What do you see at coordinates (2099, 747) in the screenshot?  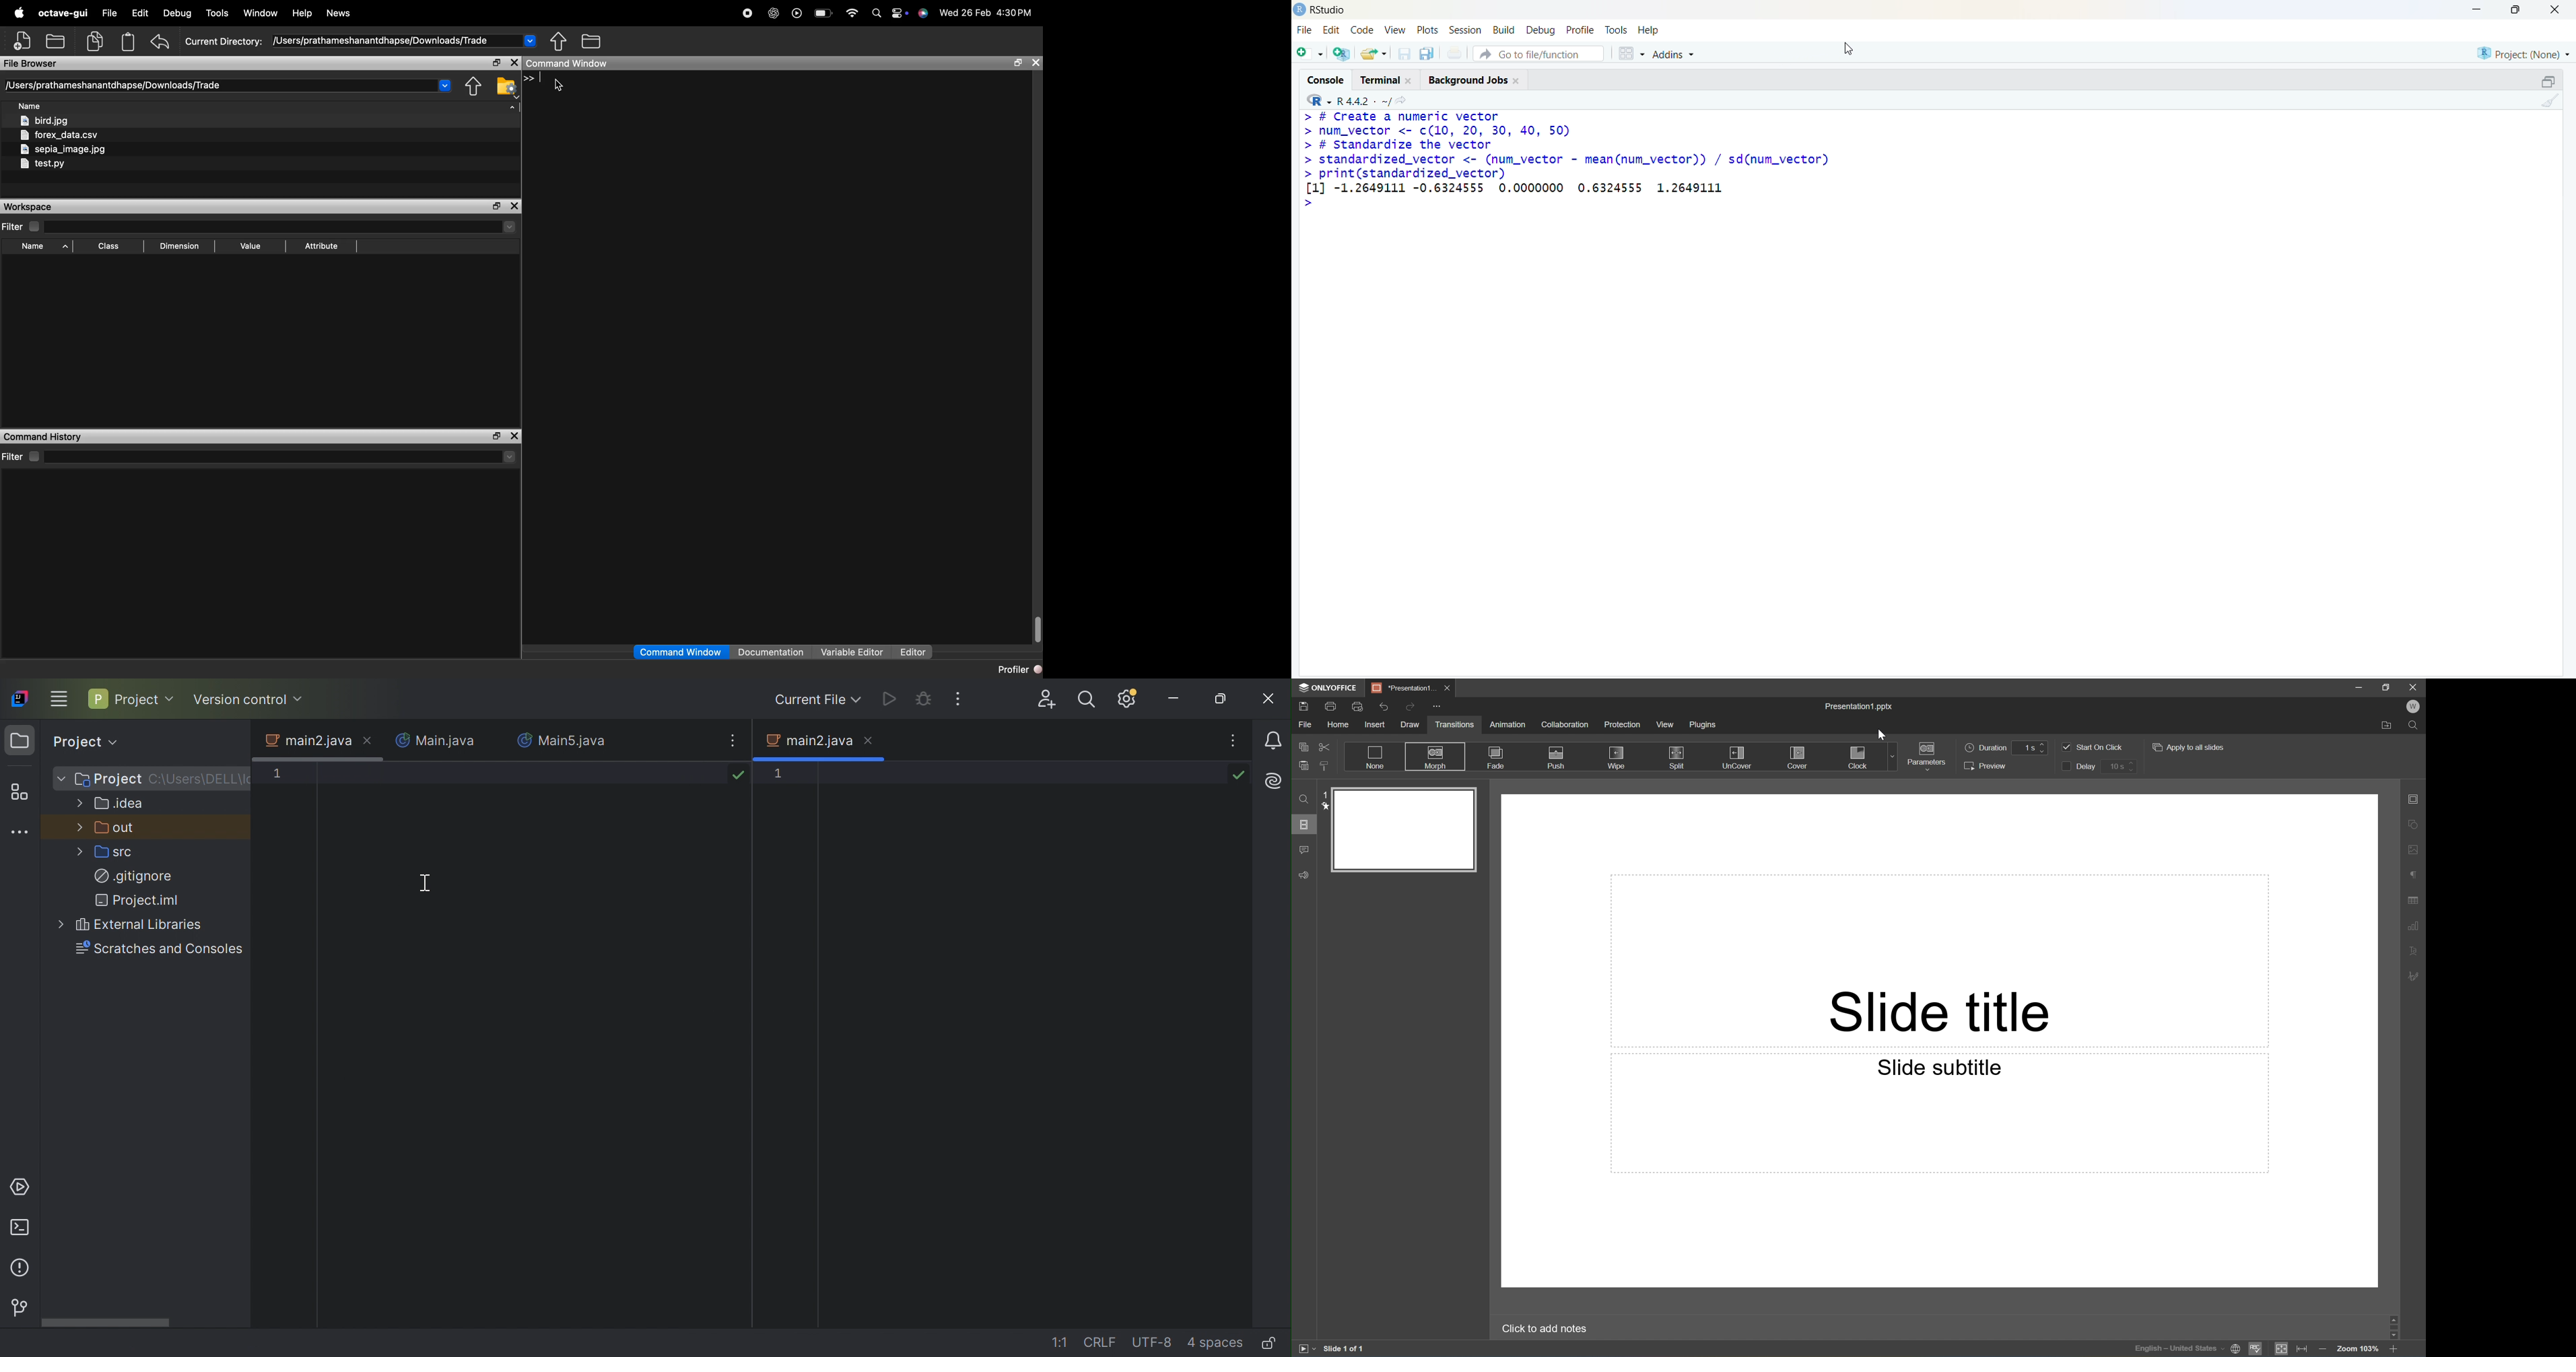 I see `Start on click` at bounding box center [2099, 747].